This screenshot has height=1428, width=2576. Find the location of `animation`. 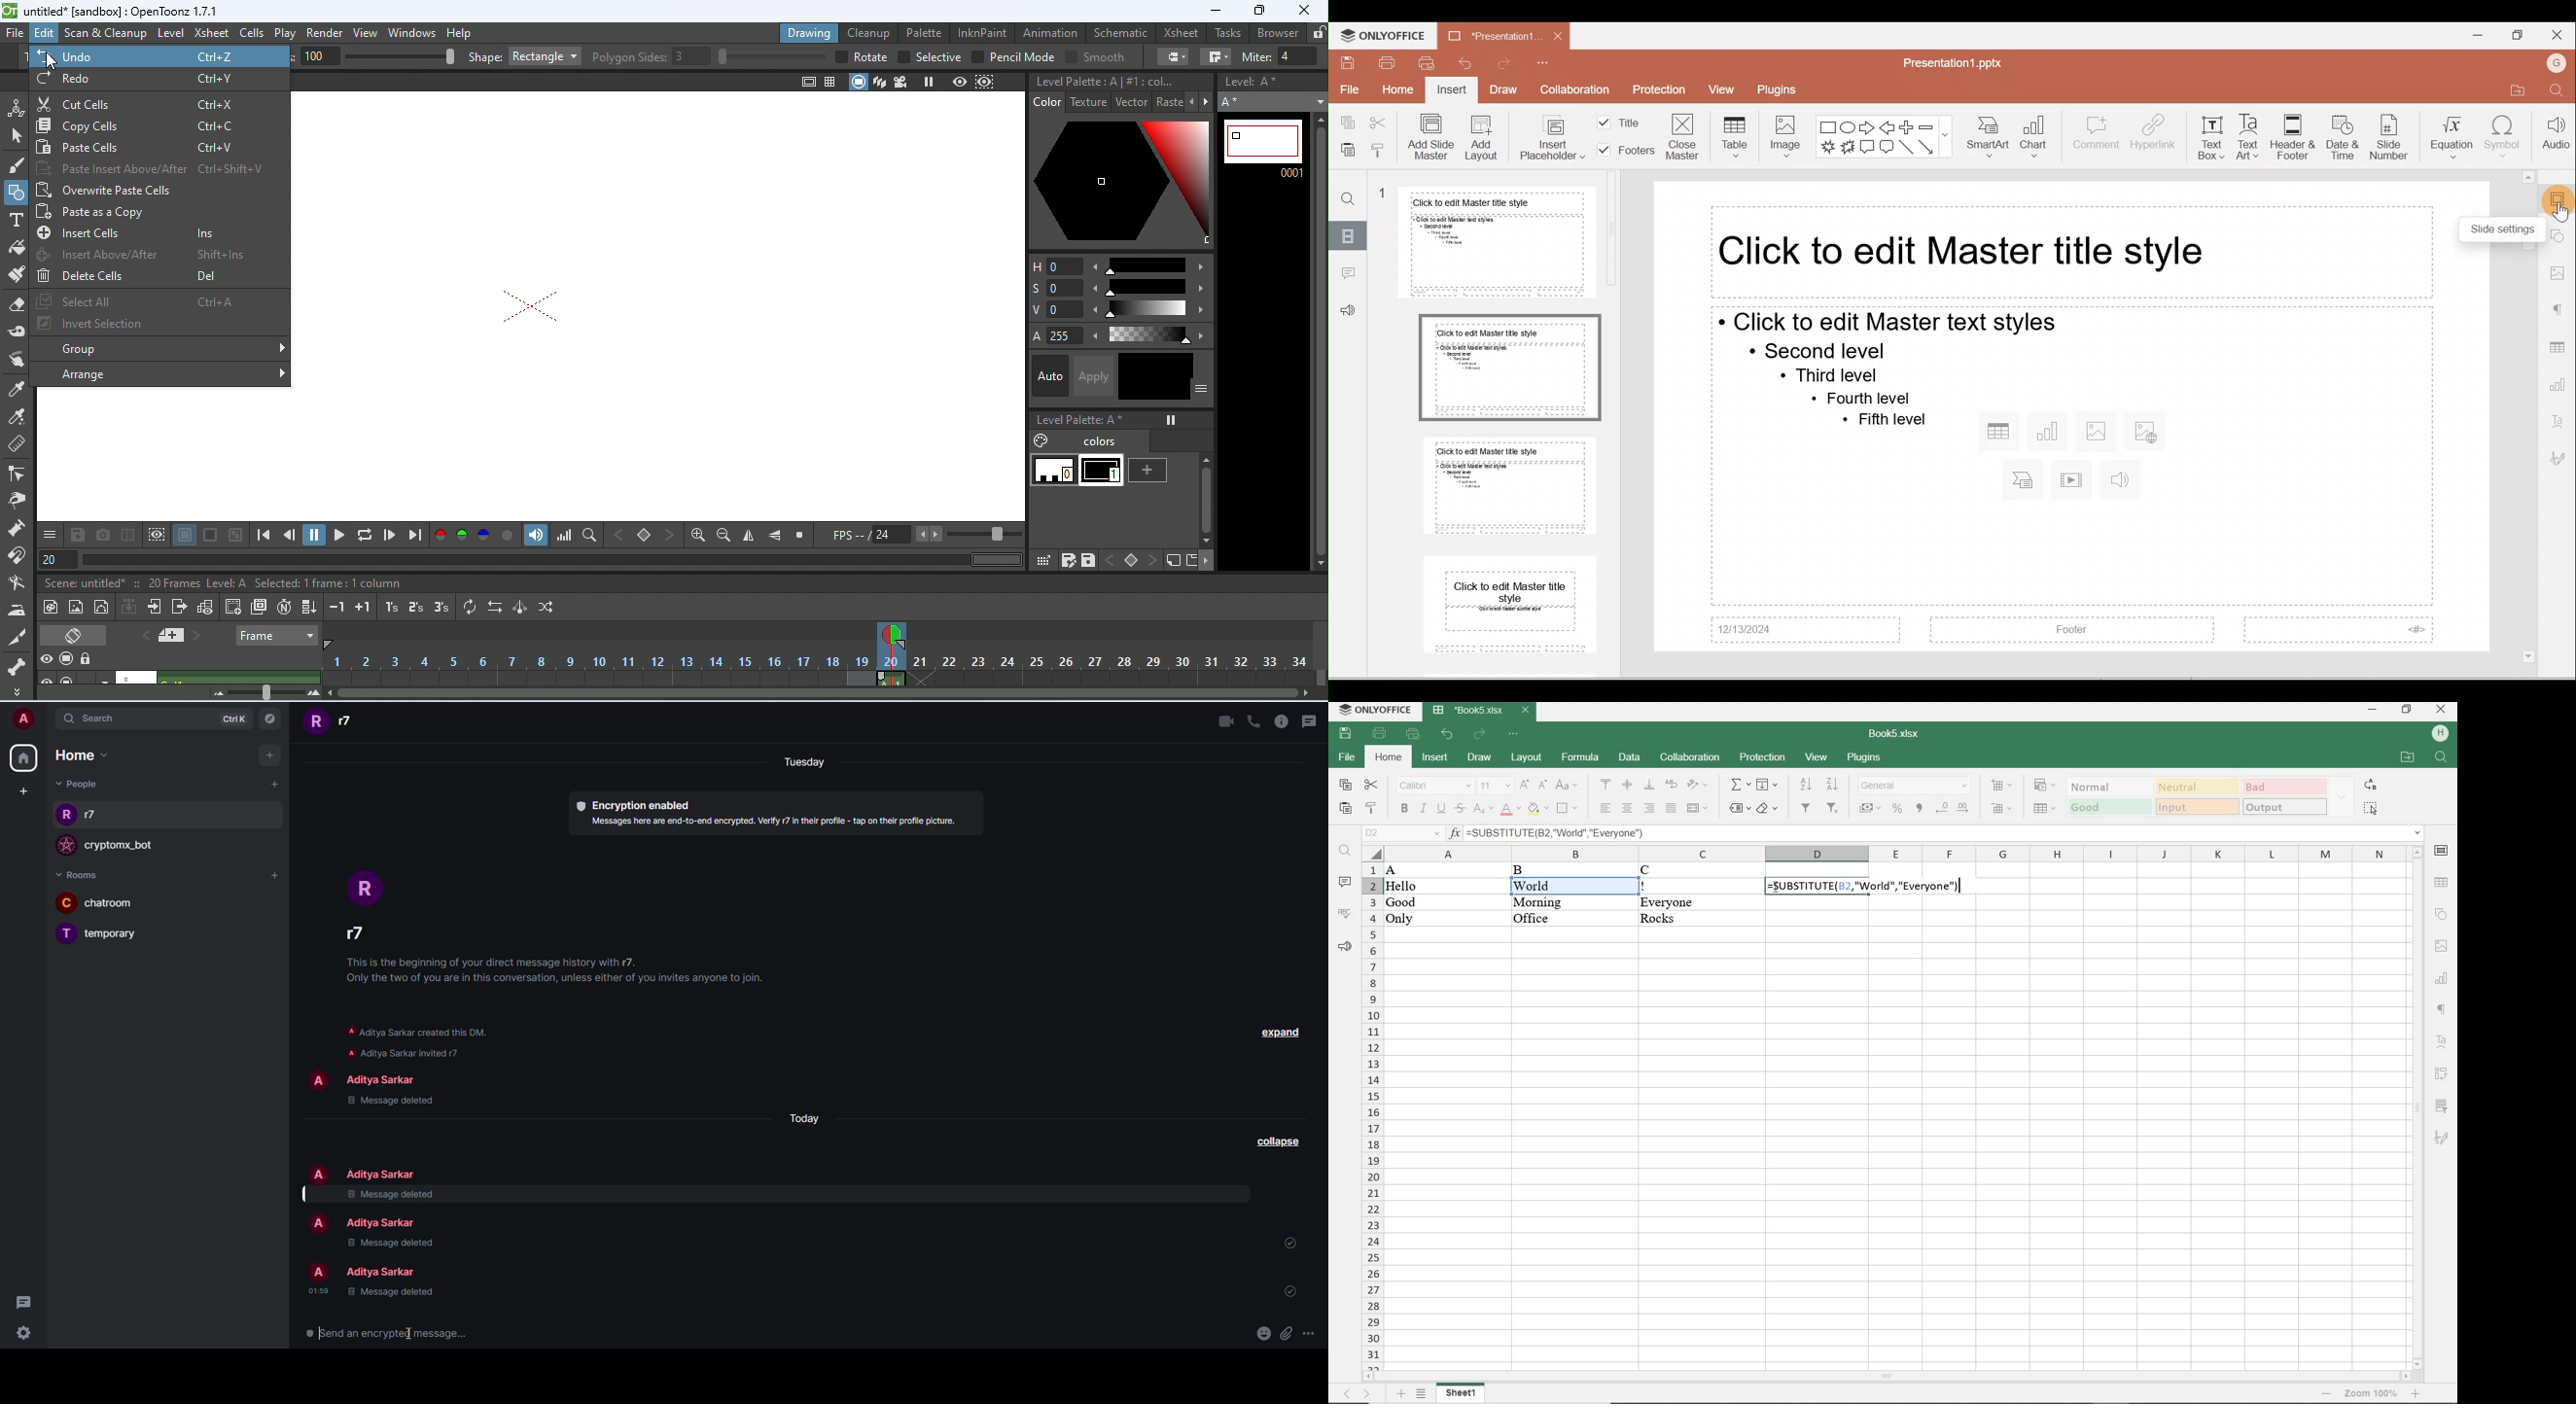

animation is located at coordinates (1049, 33).